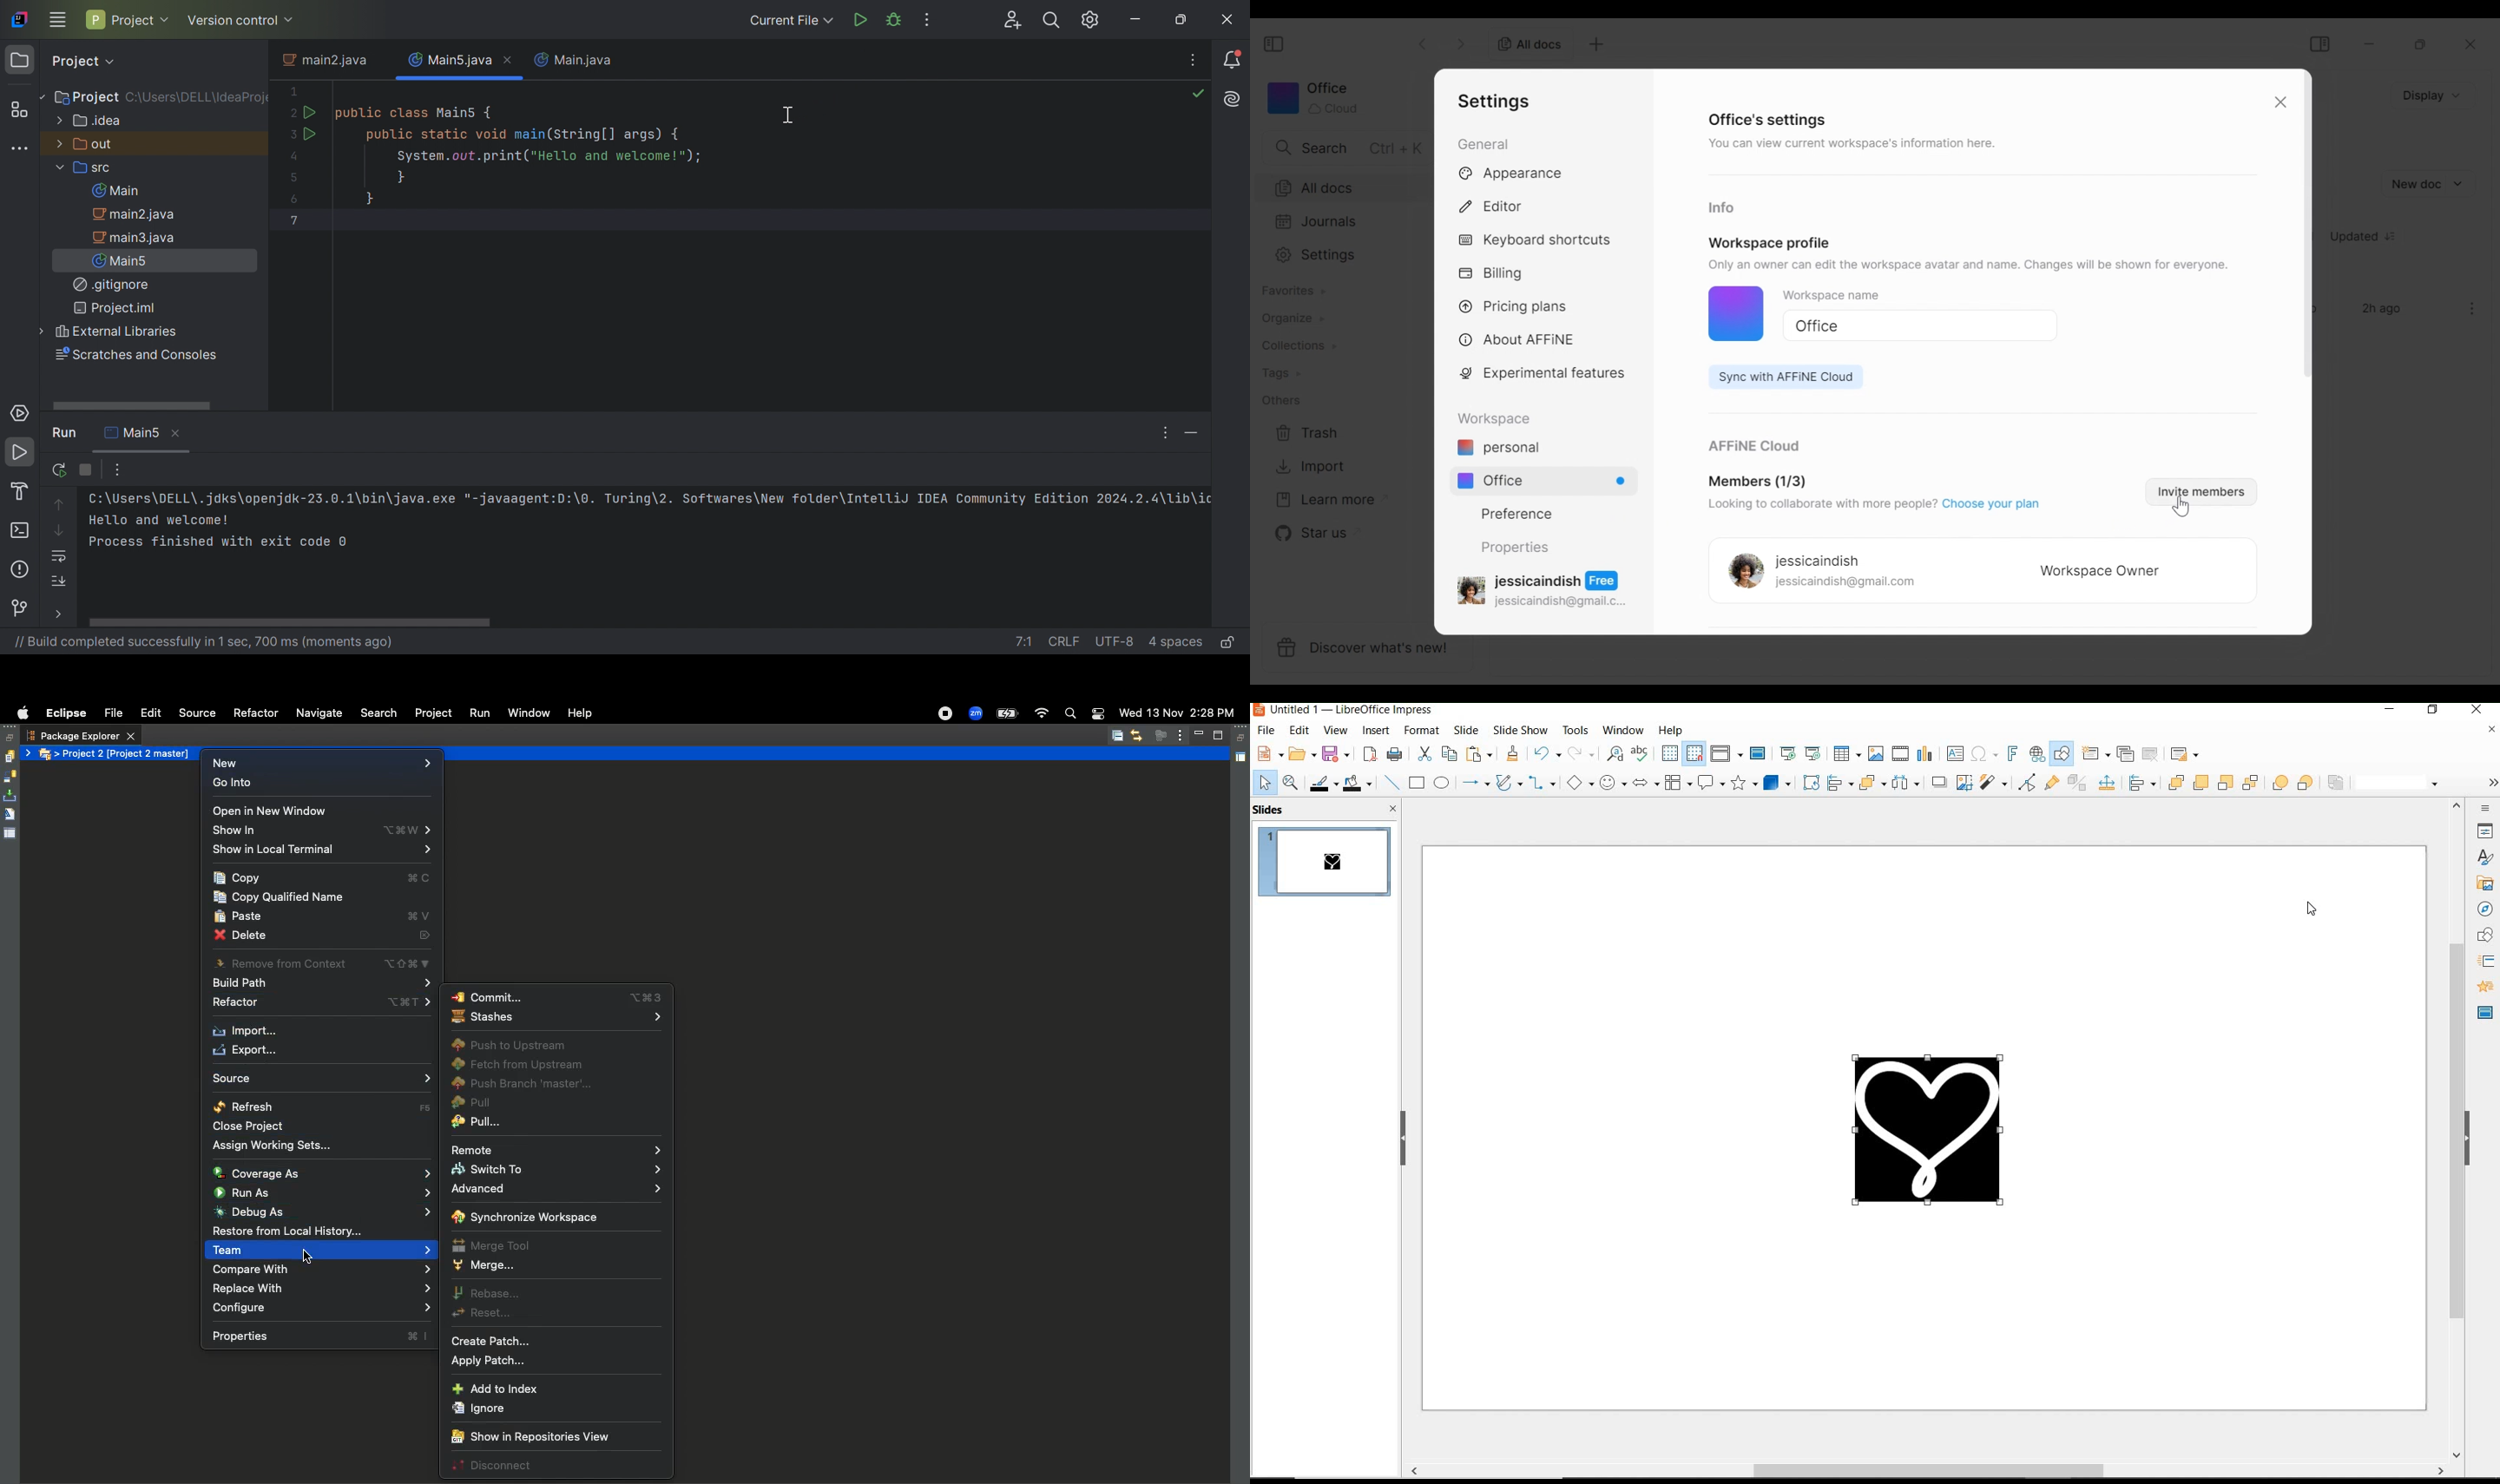 The image size is (2520, 1484). I want to click on clone formatting, so click(1511, 754).